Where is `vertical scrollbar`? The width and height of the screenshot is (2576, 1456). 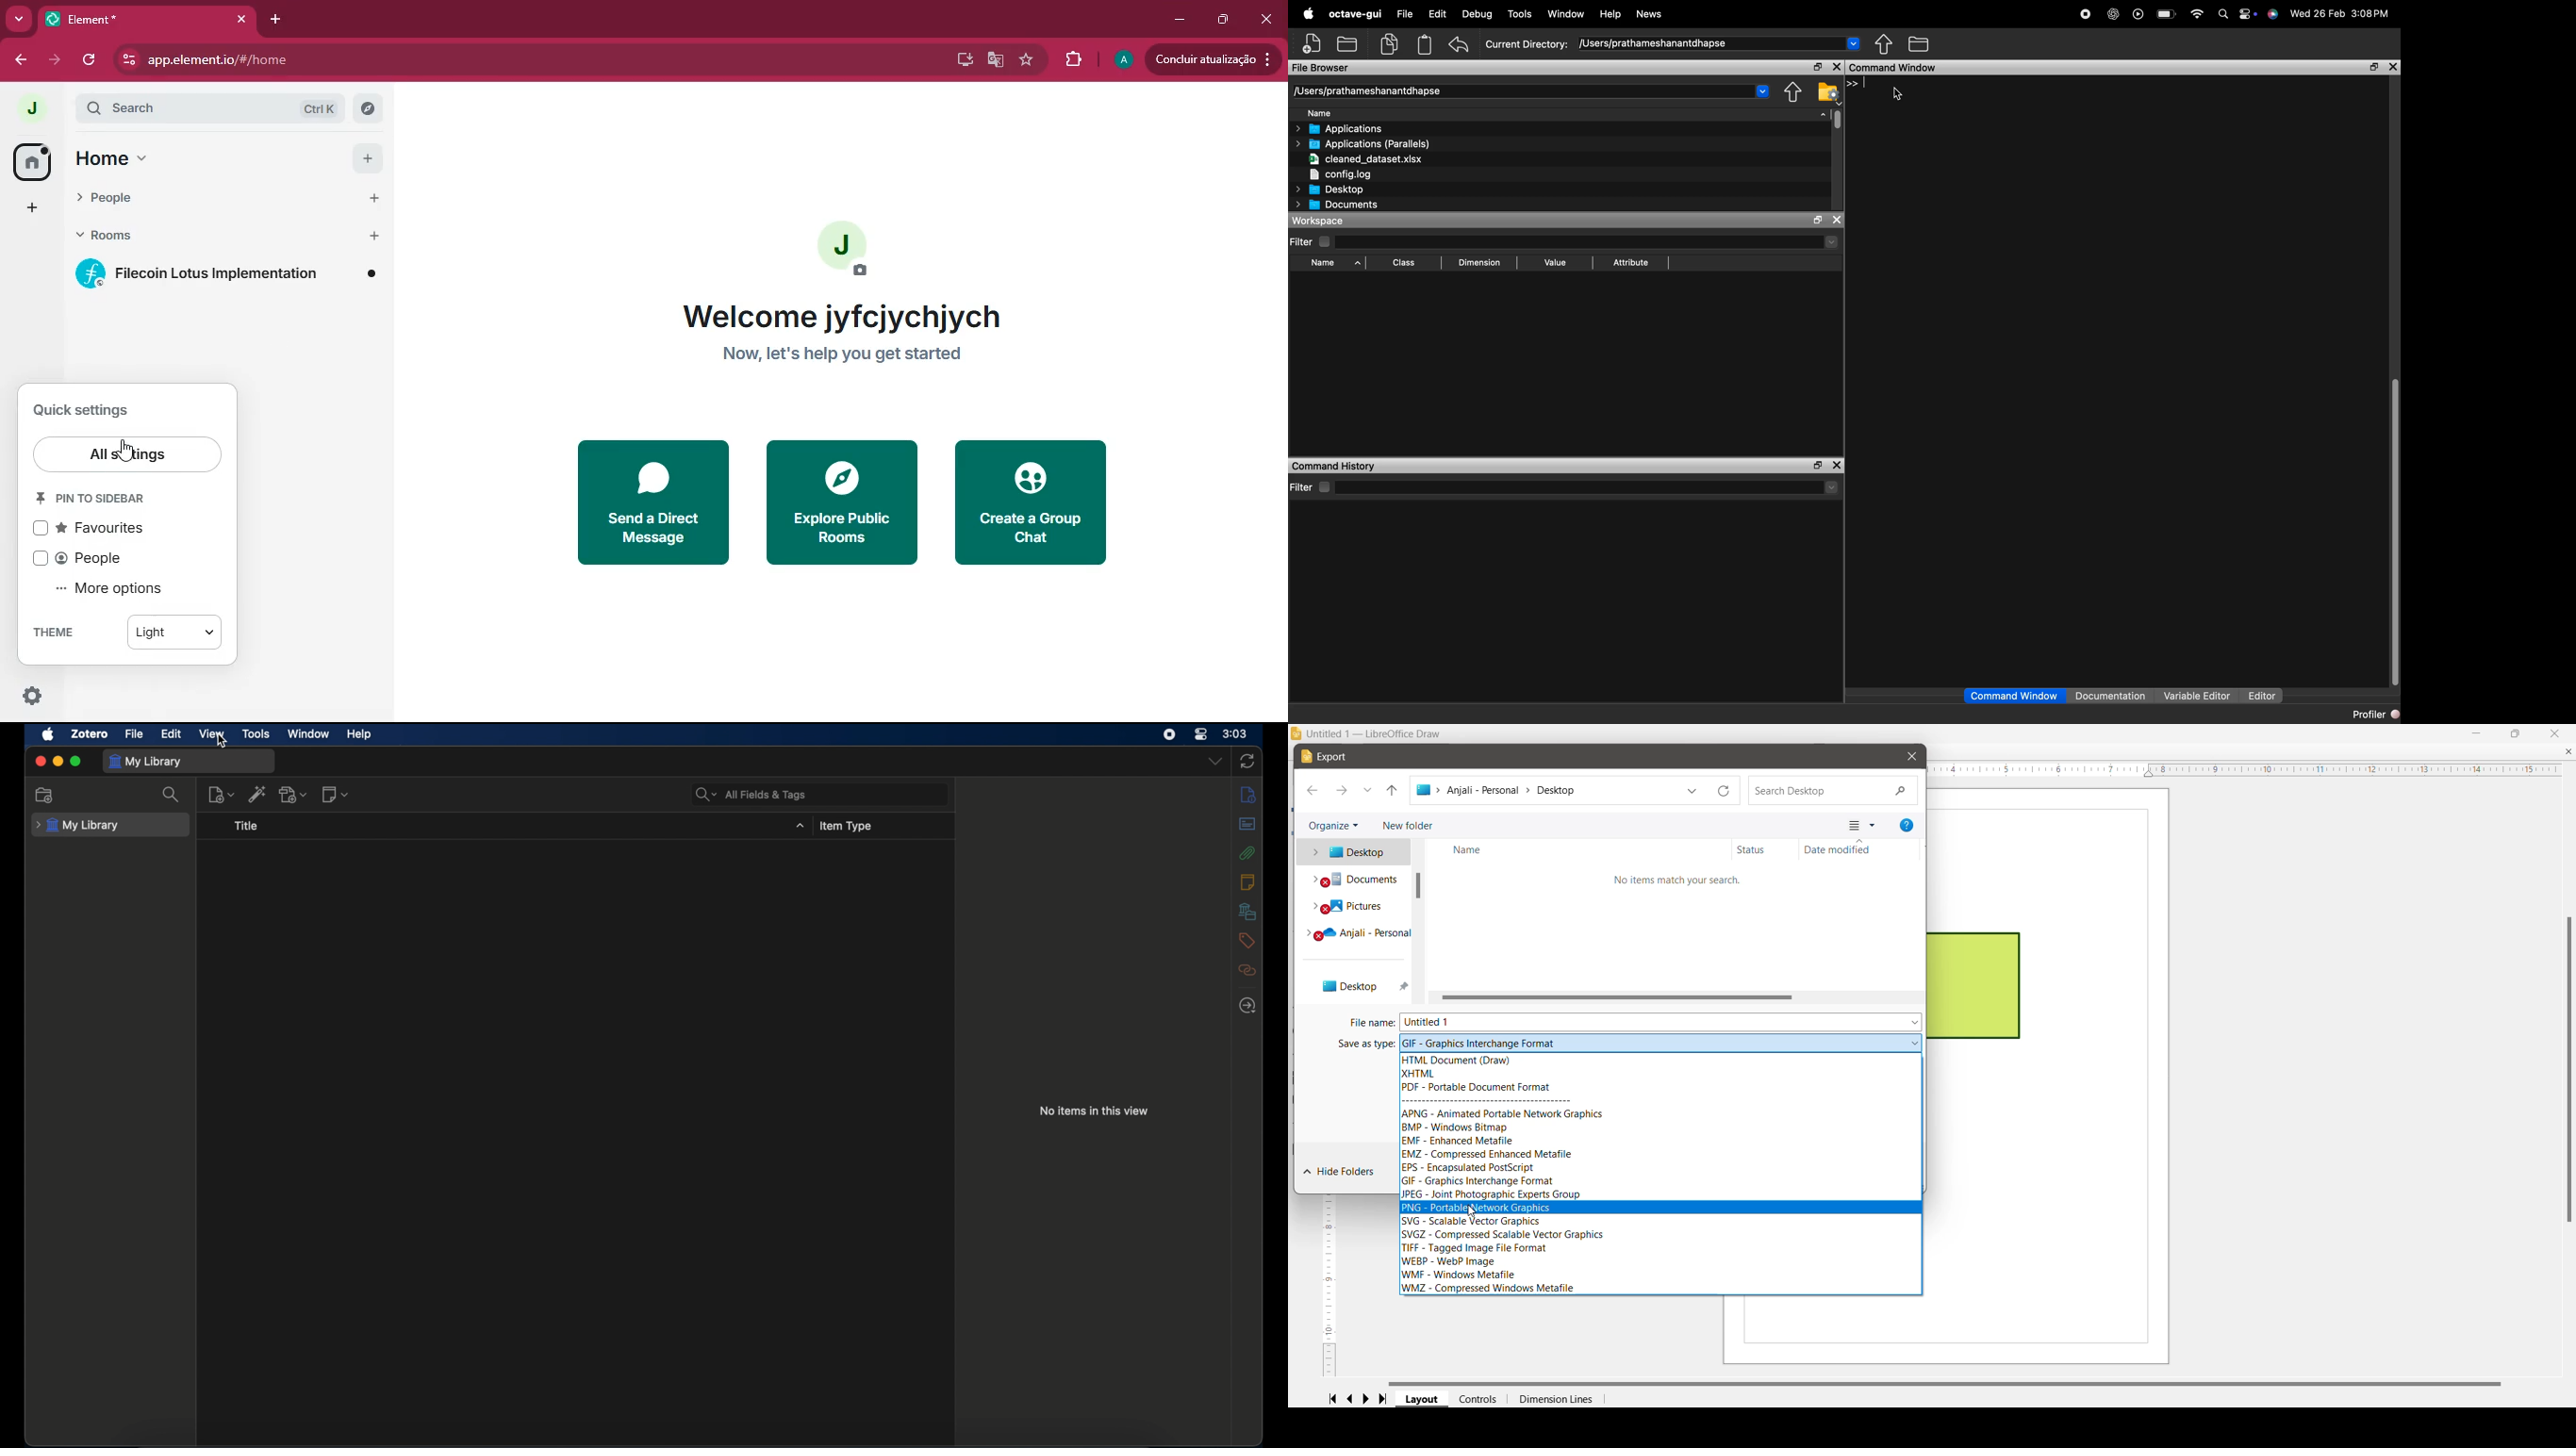 vertical scrollbar is located at coordinates (1835, 119).